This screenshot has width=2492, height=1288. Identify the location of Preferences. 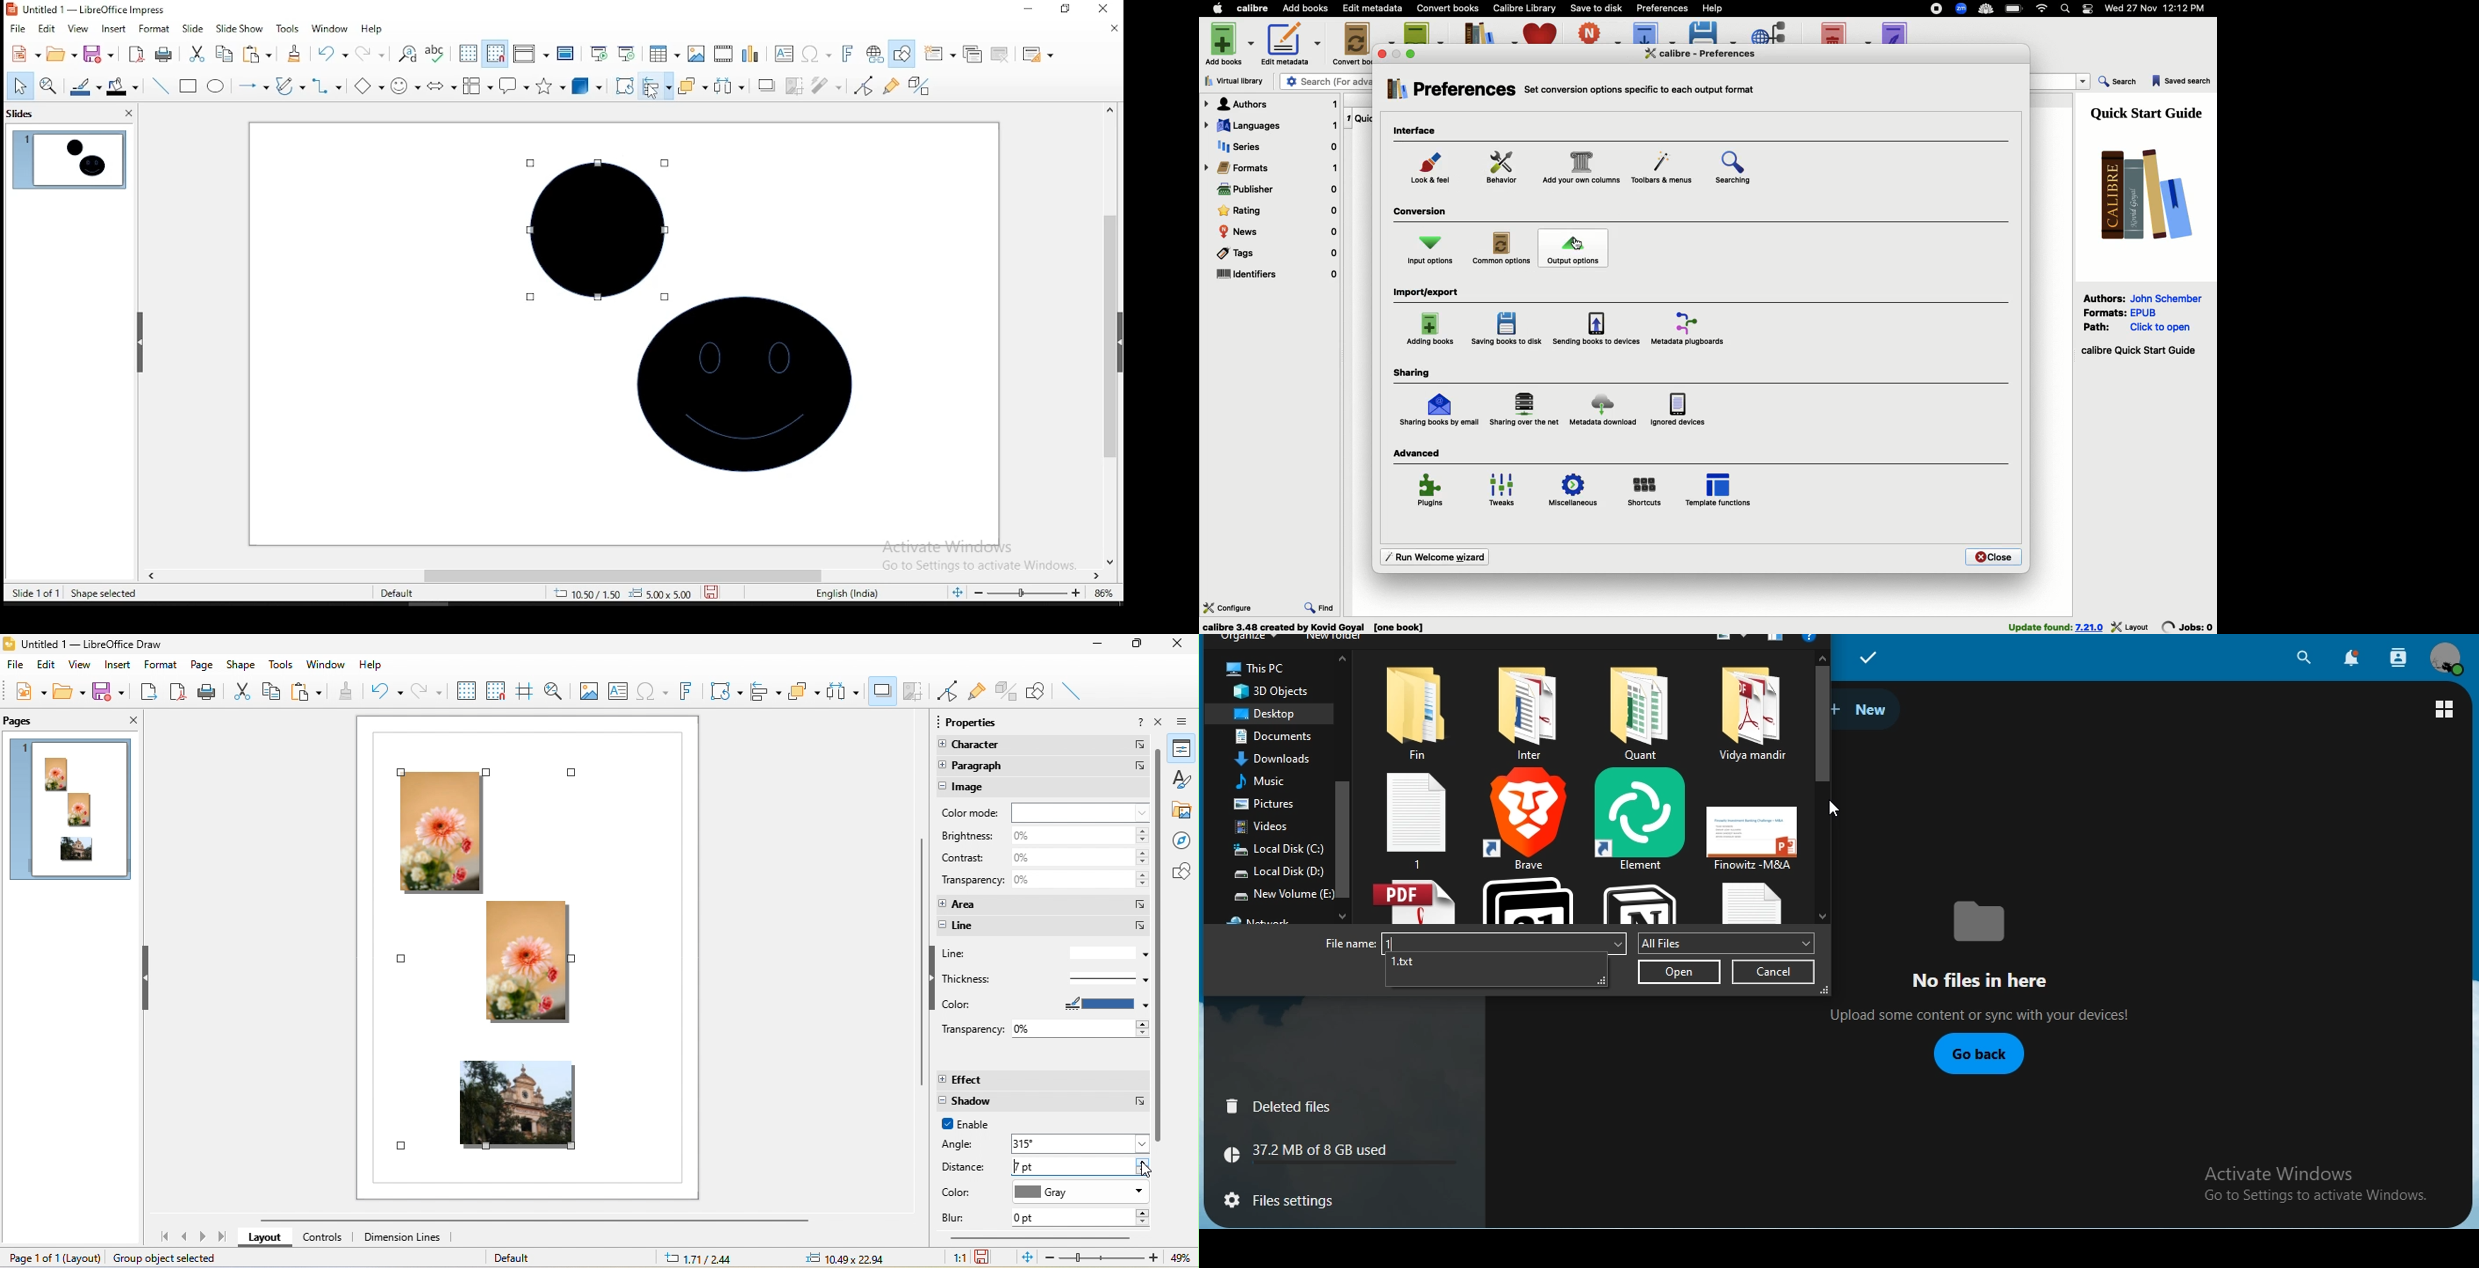
(1711, 53).